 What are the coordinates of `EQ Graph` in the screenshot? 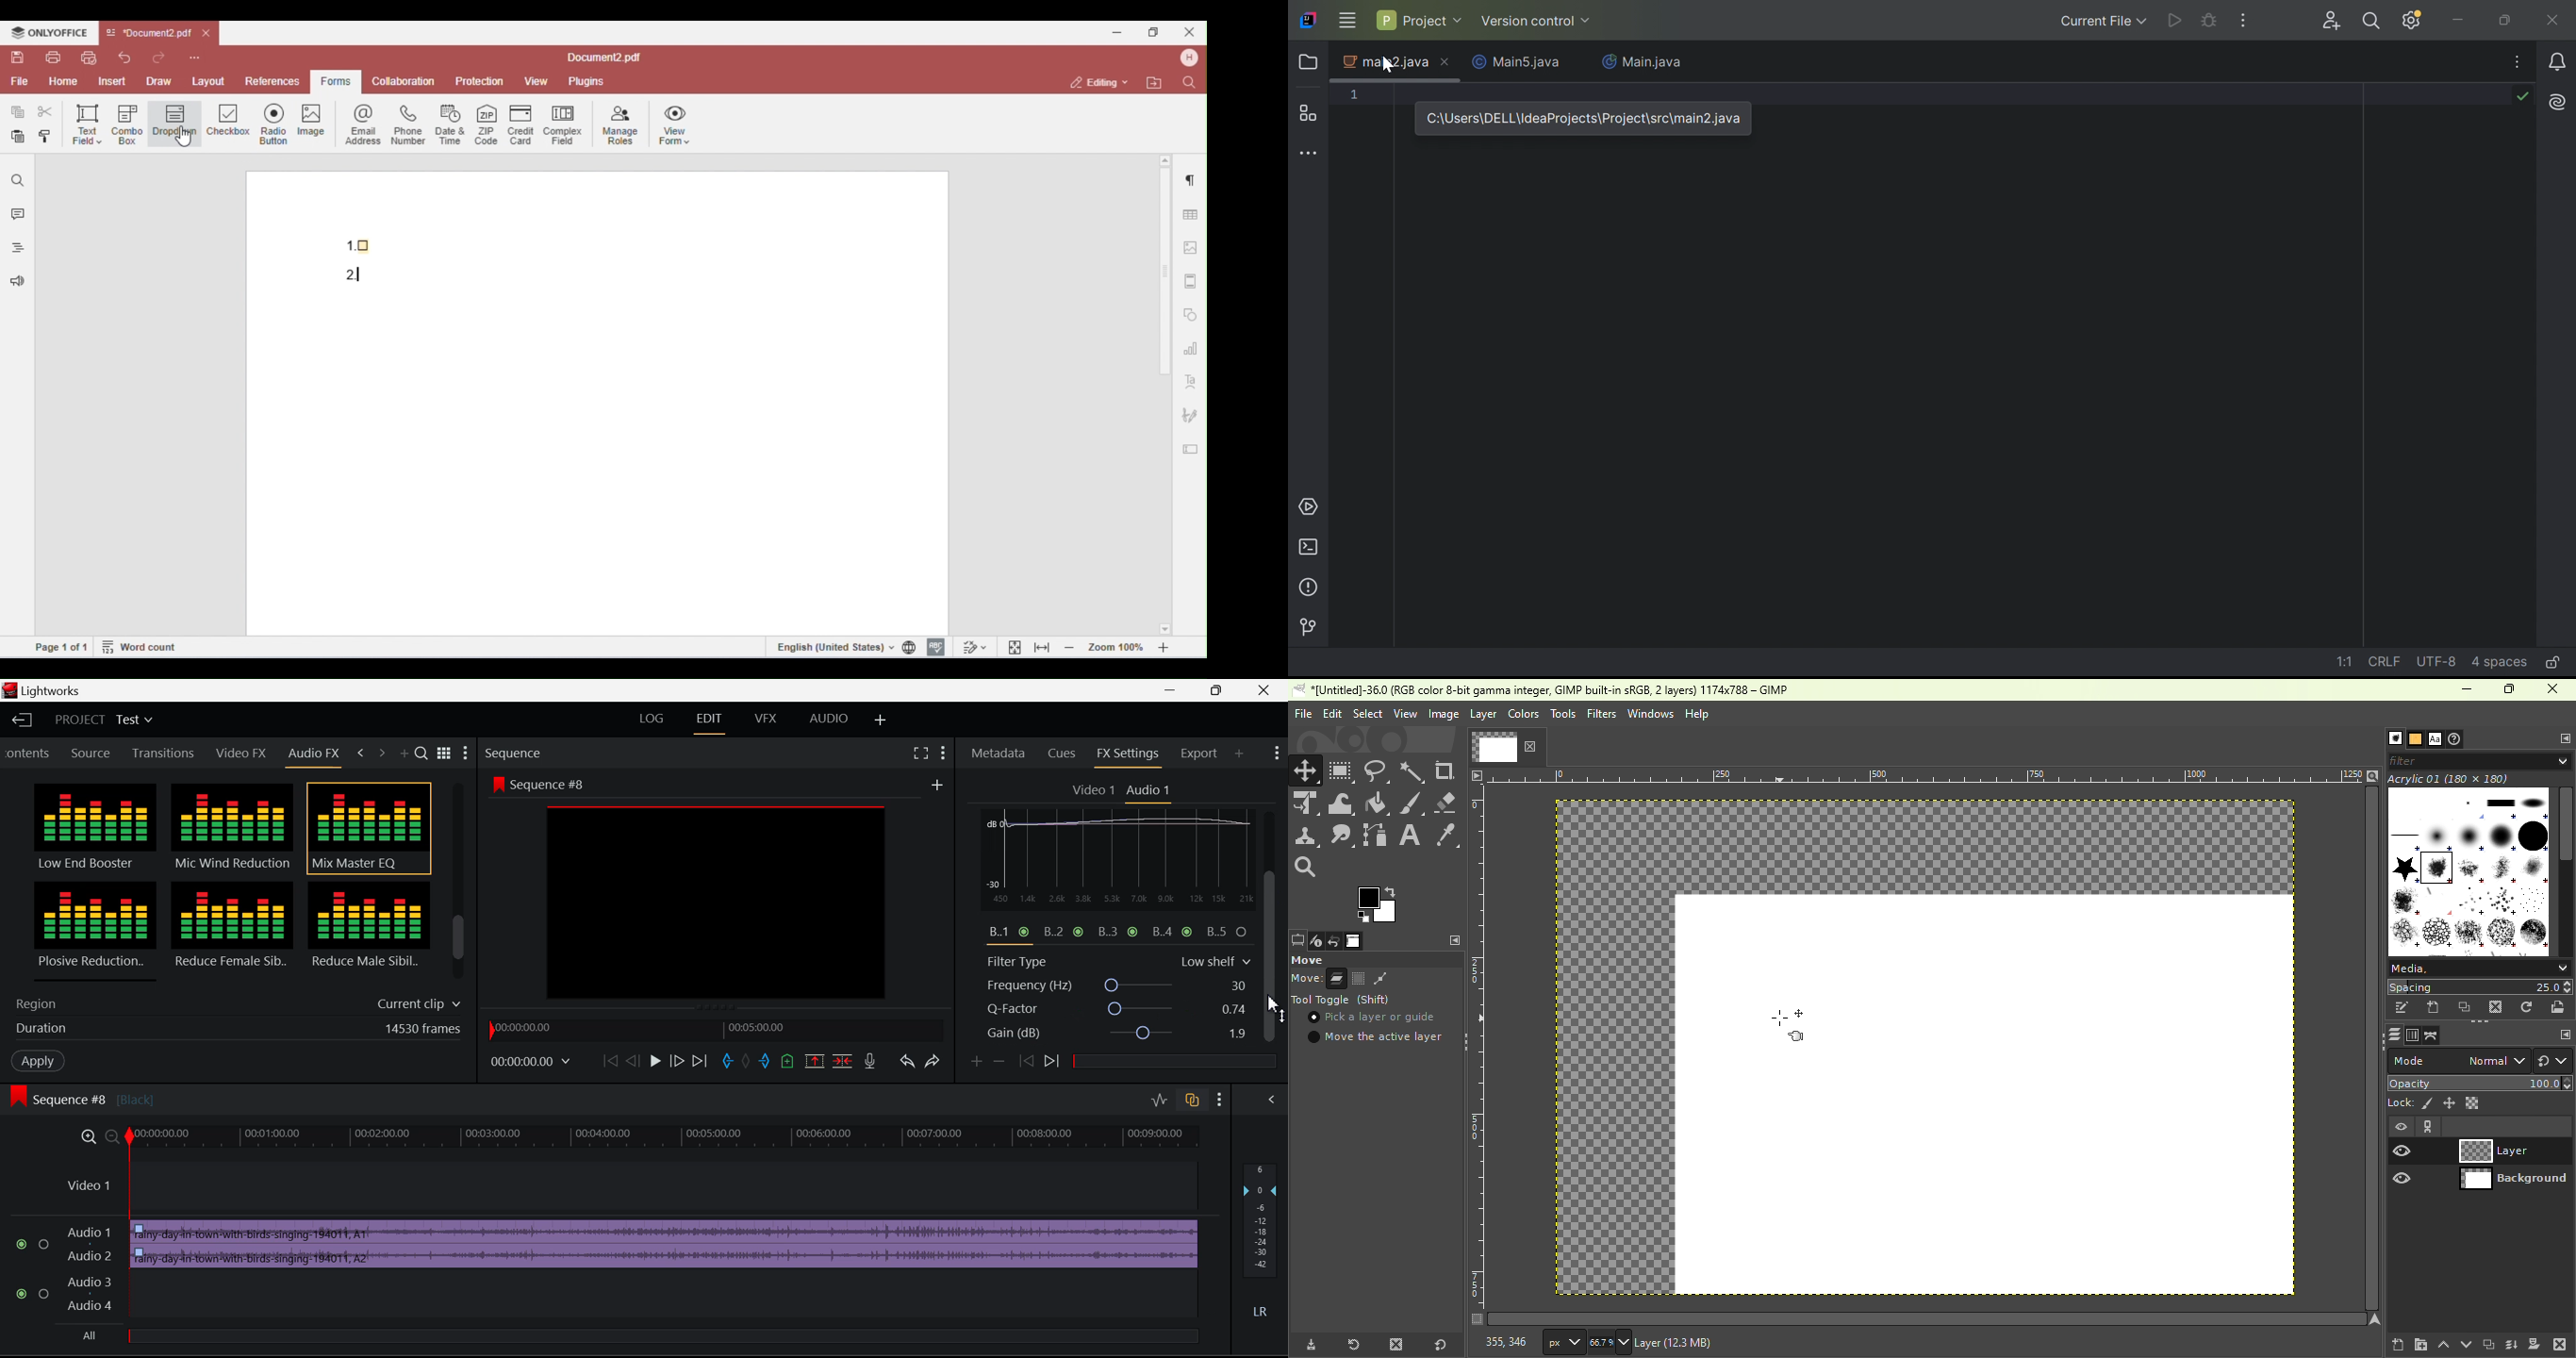 It's located at (1110, 887).